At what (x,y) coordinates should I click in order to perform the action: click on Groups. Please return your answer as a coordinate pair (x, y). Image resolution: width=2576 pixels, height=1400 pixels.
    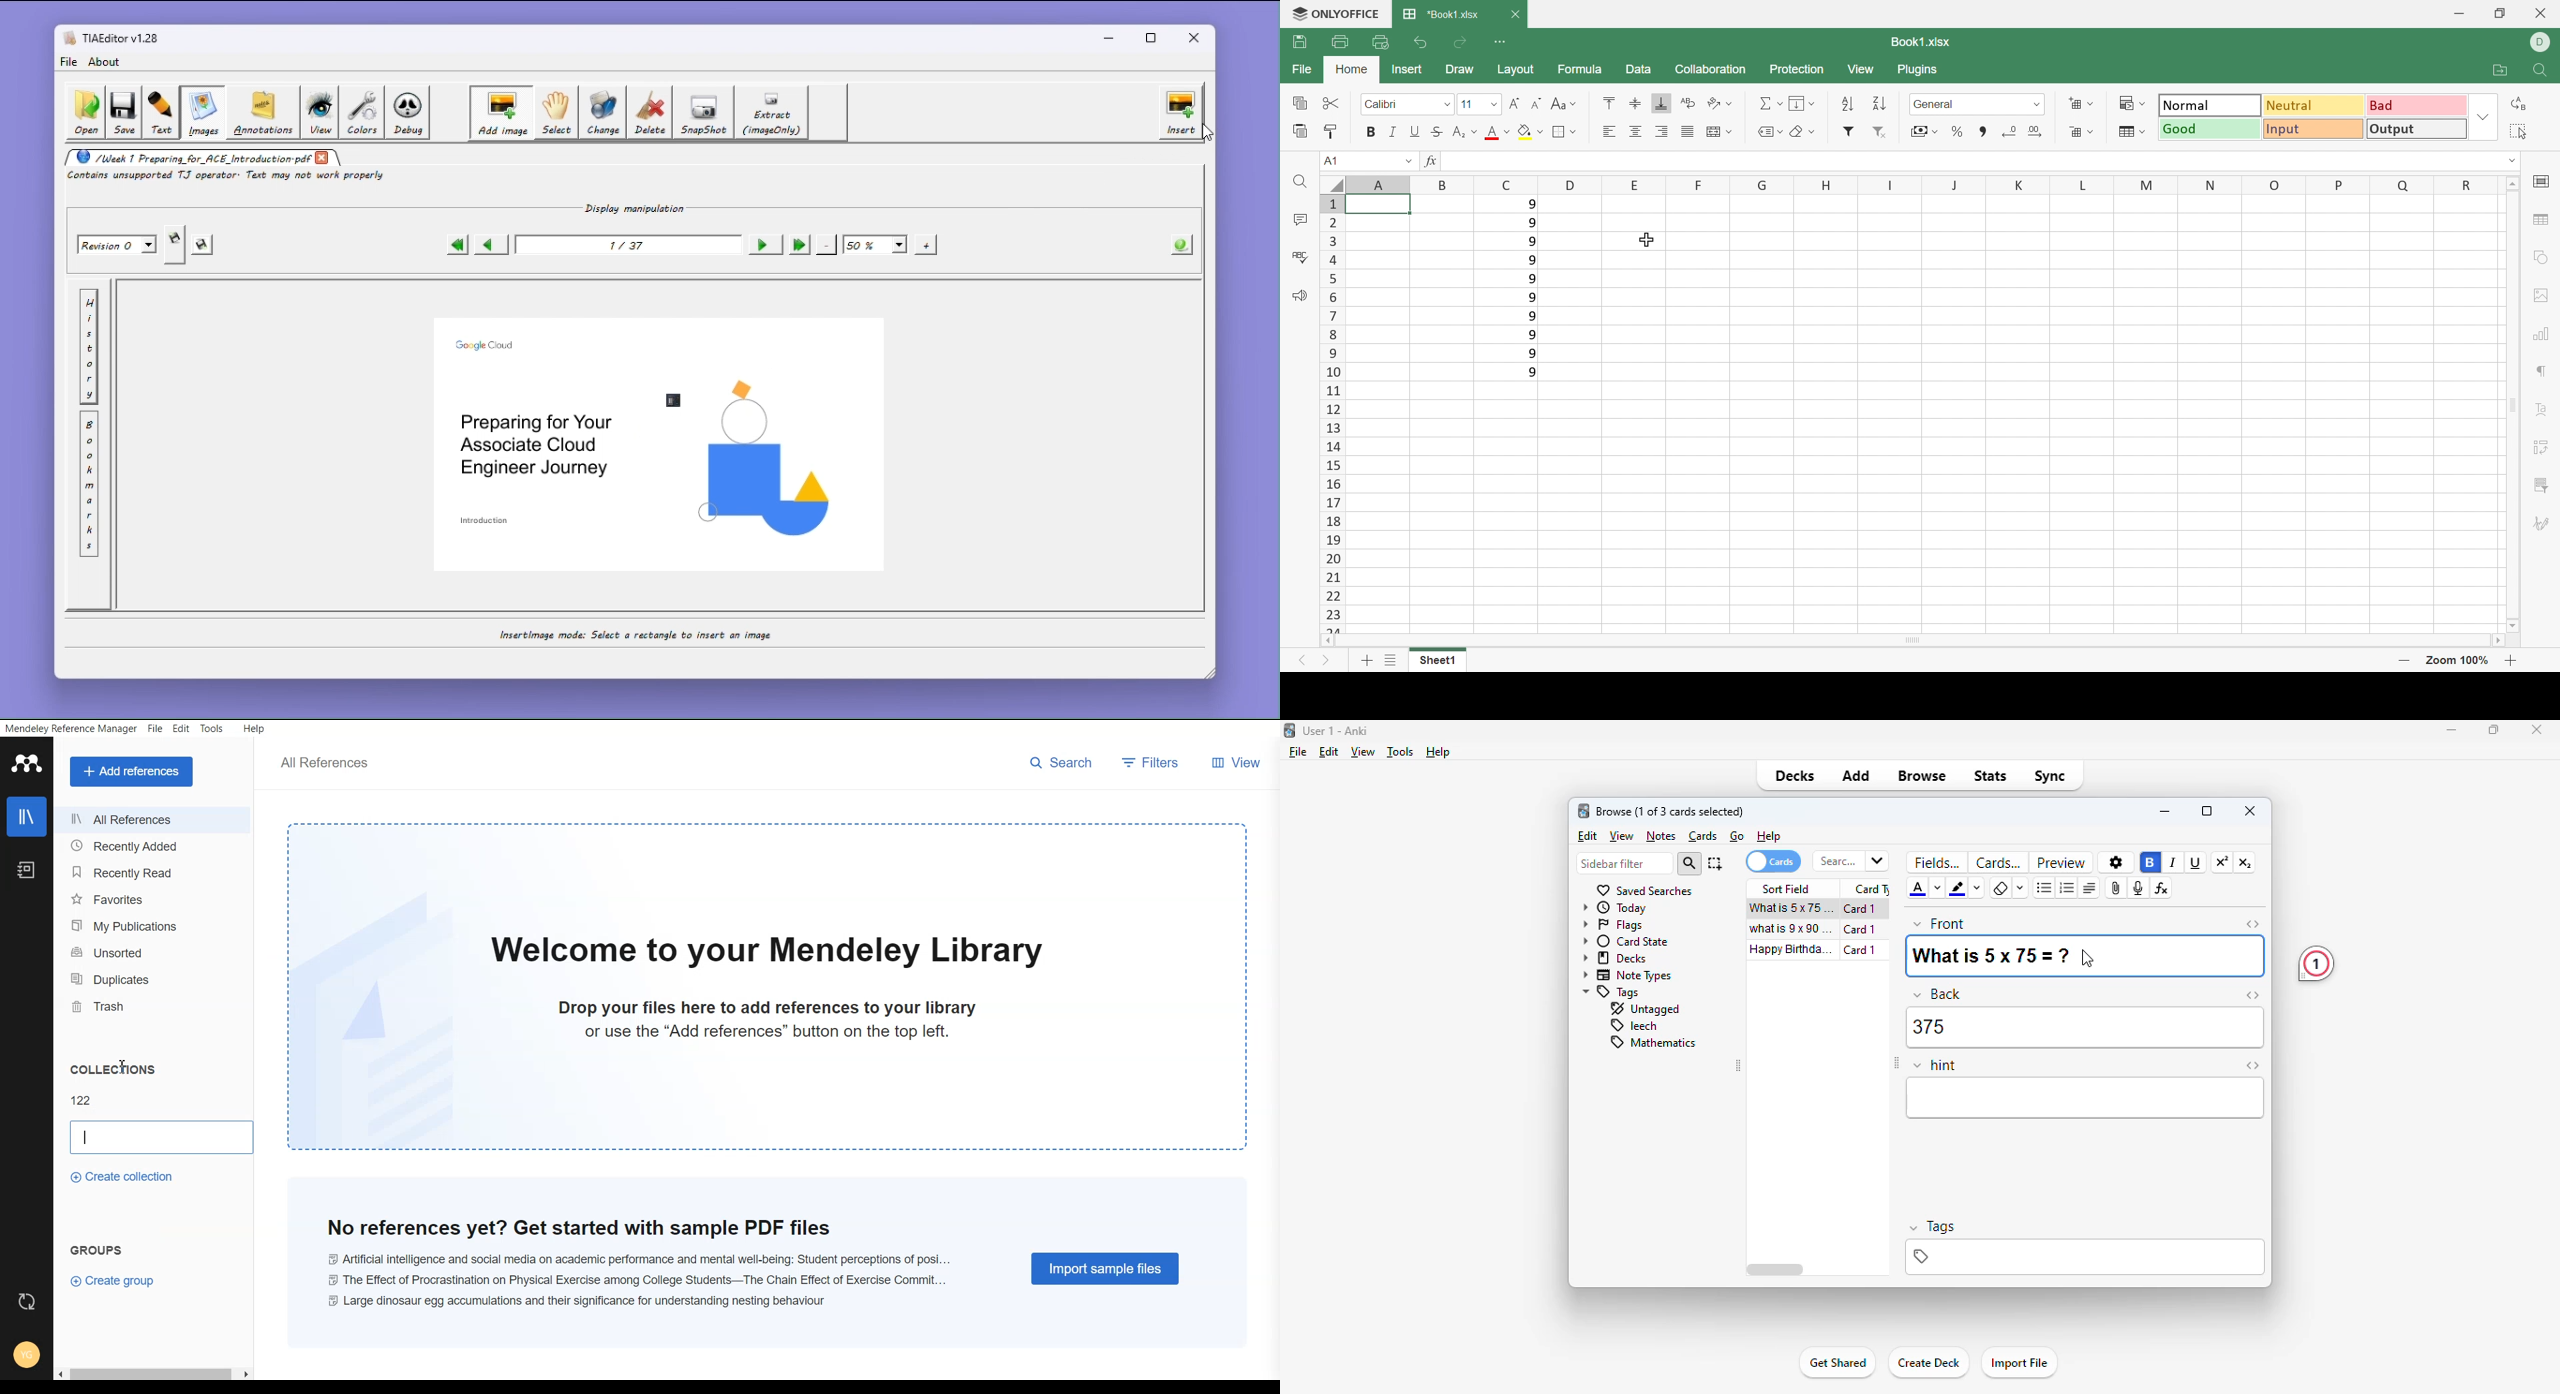
    Looking at the image, I should click on (104, 1249).